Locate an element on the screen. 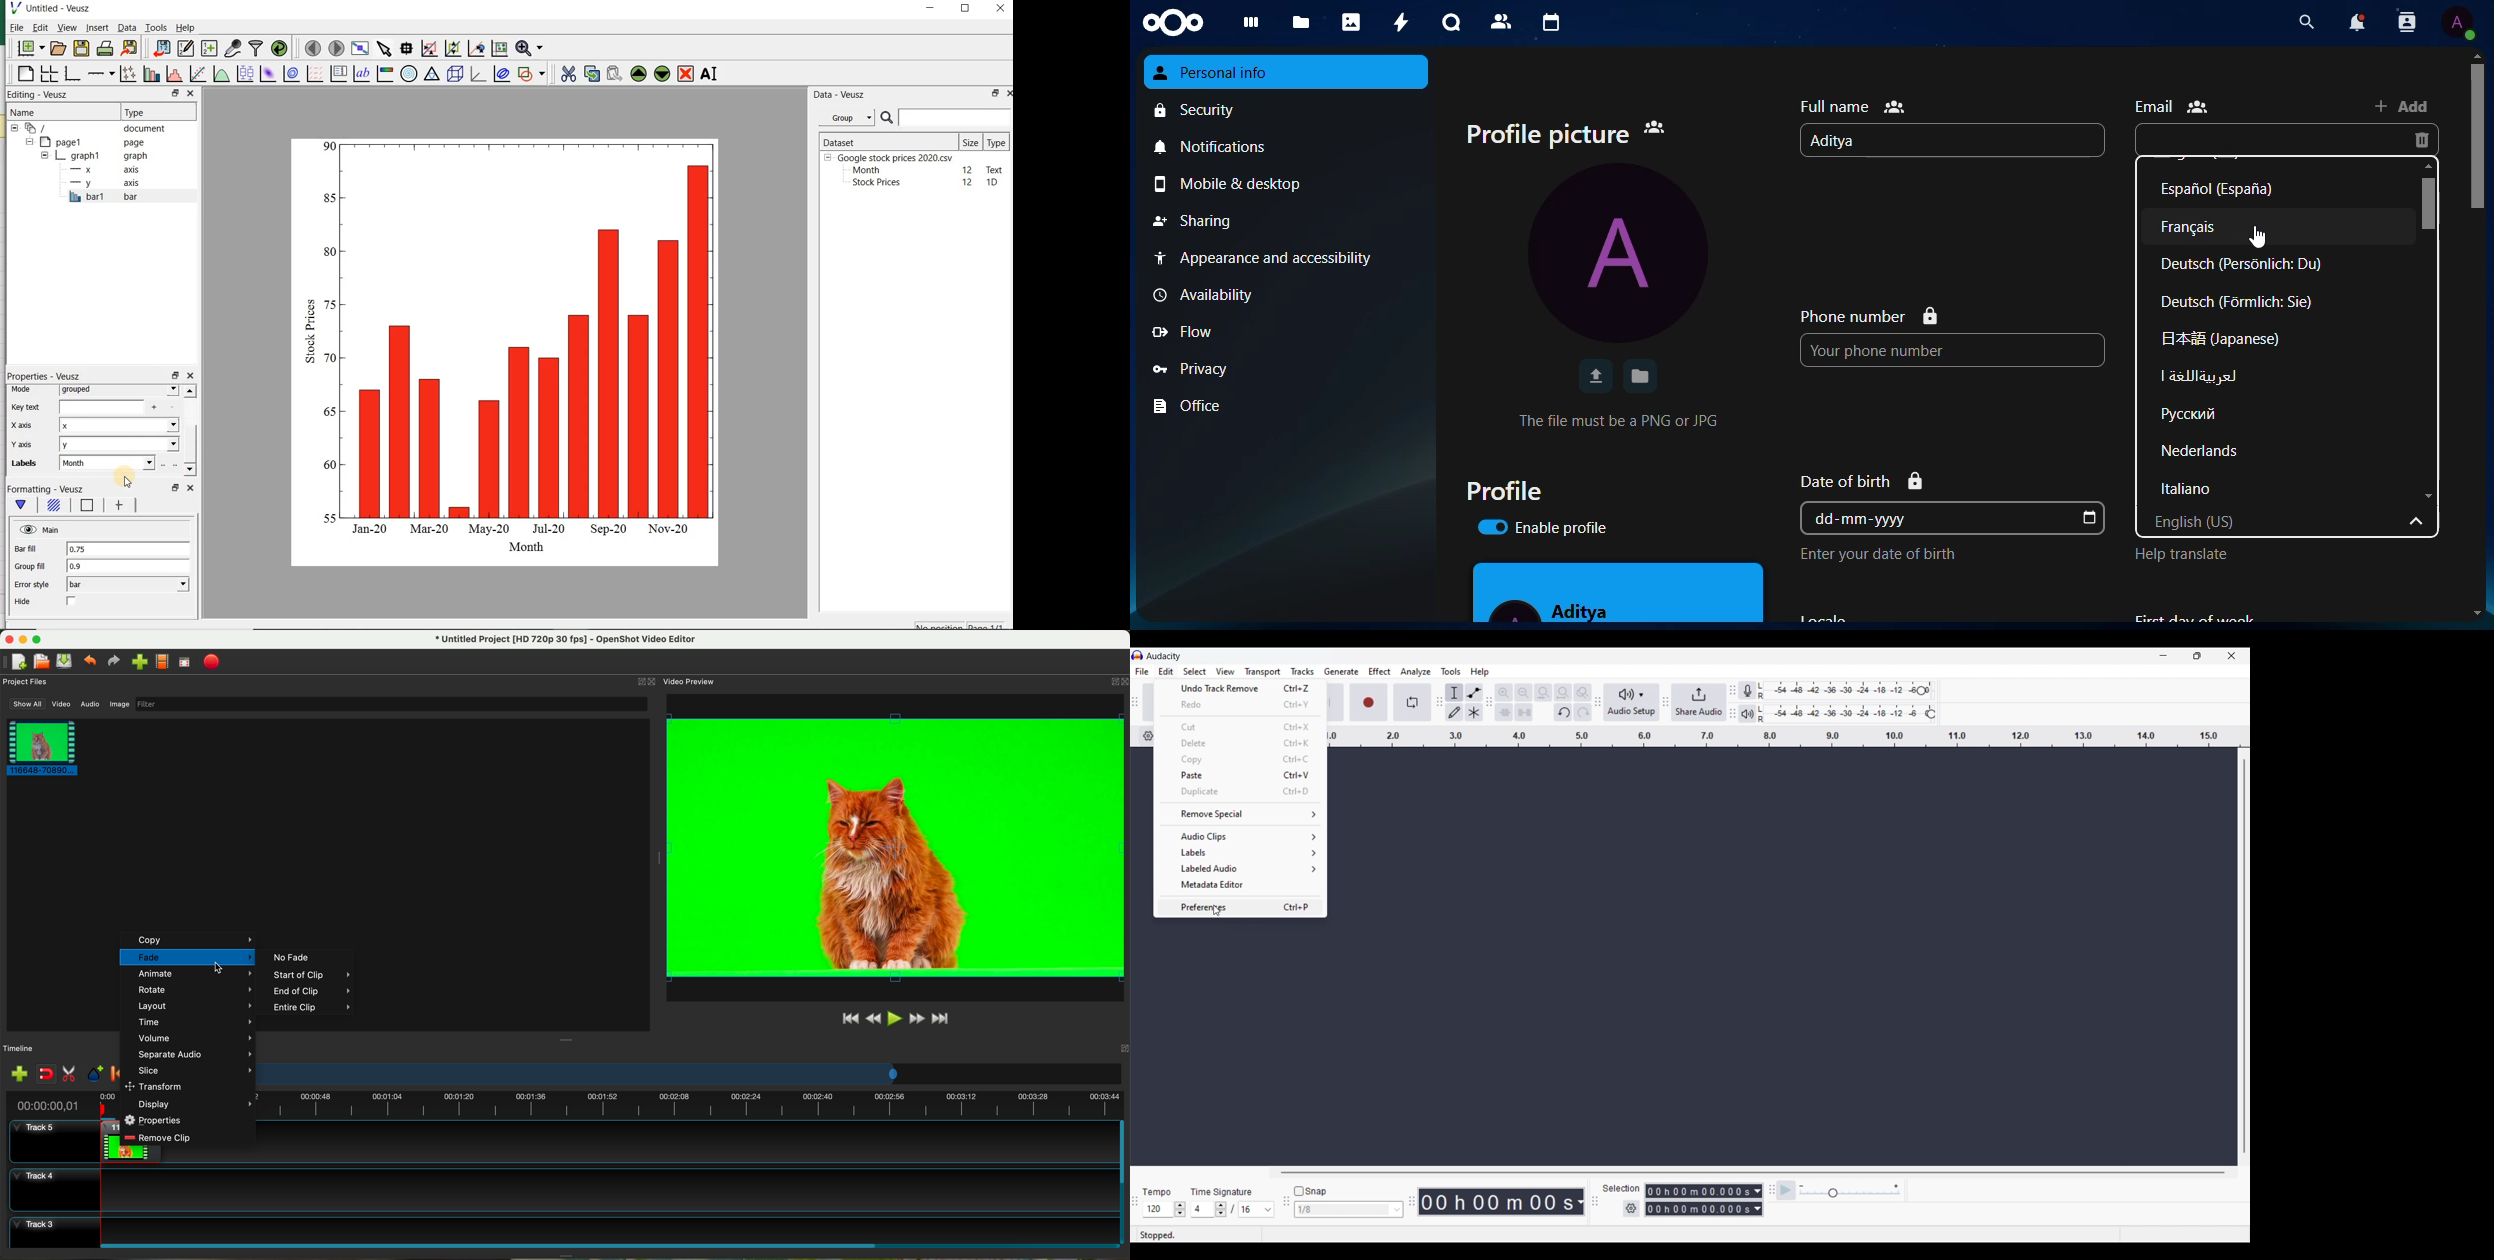  Status of recording is located at coordinates (1198, 1235).